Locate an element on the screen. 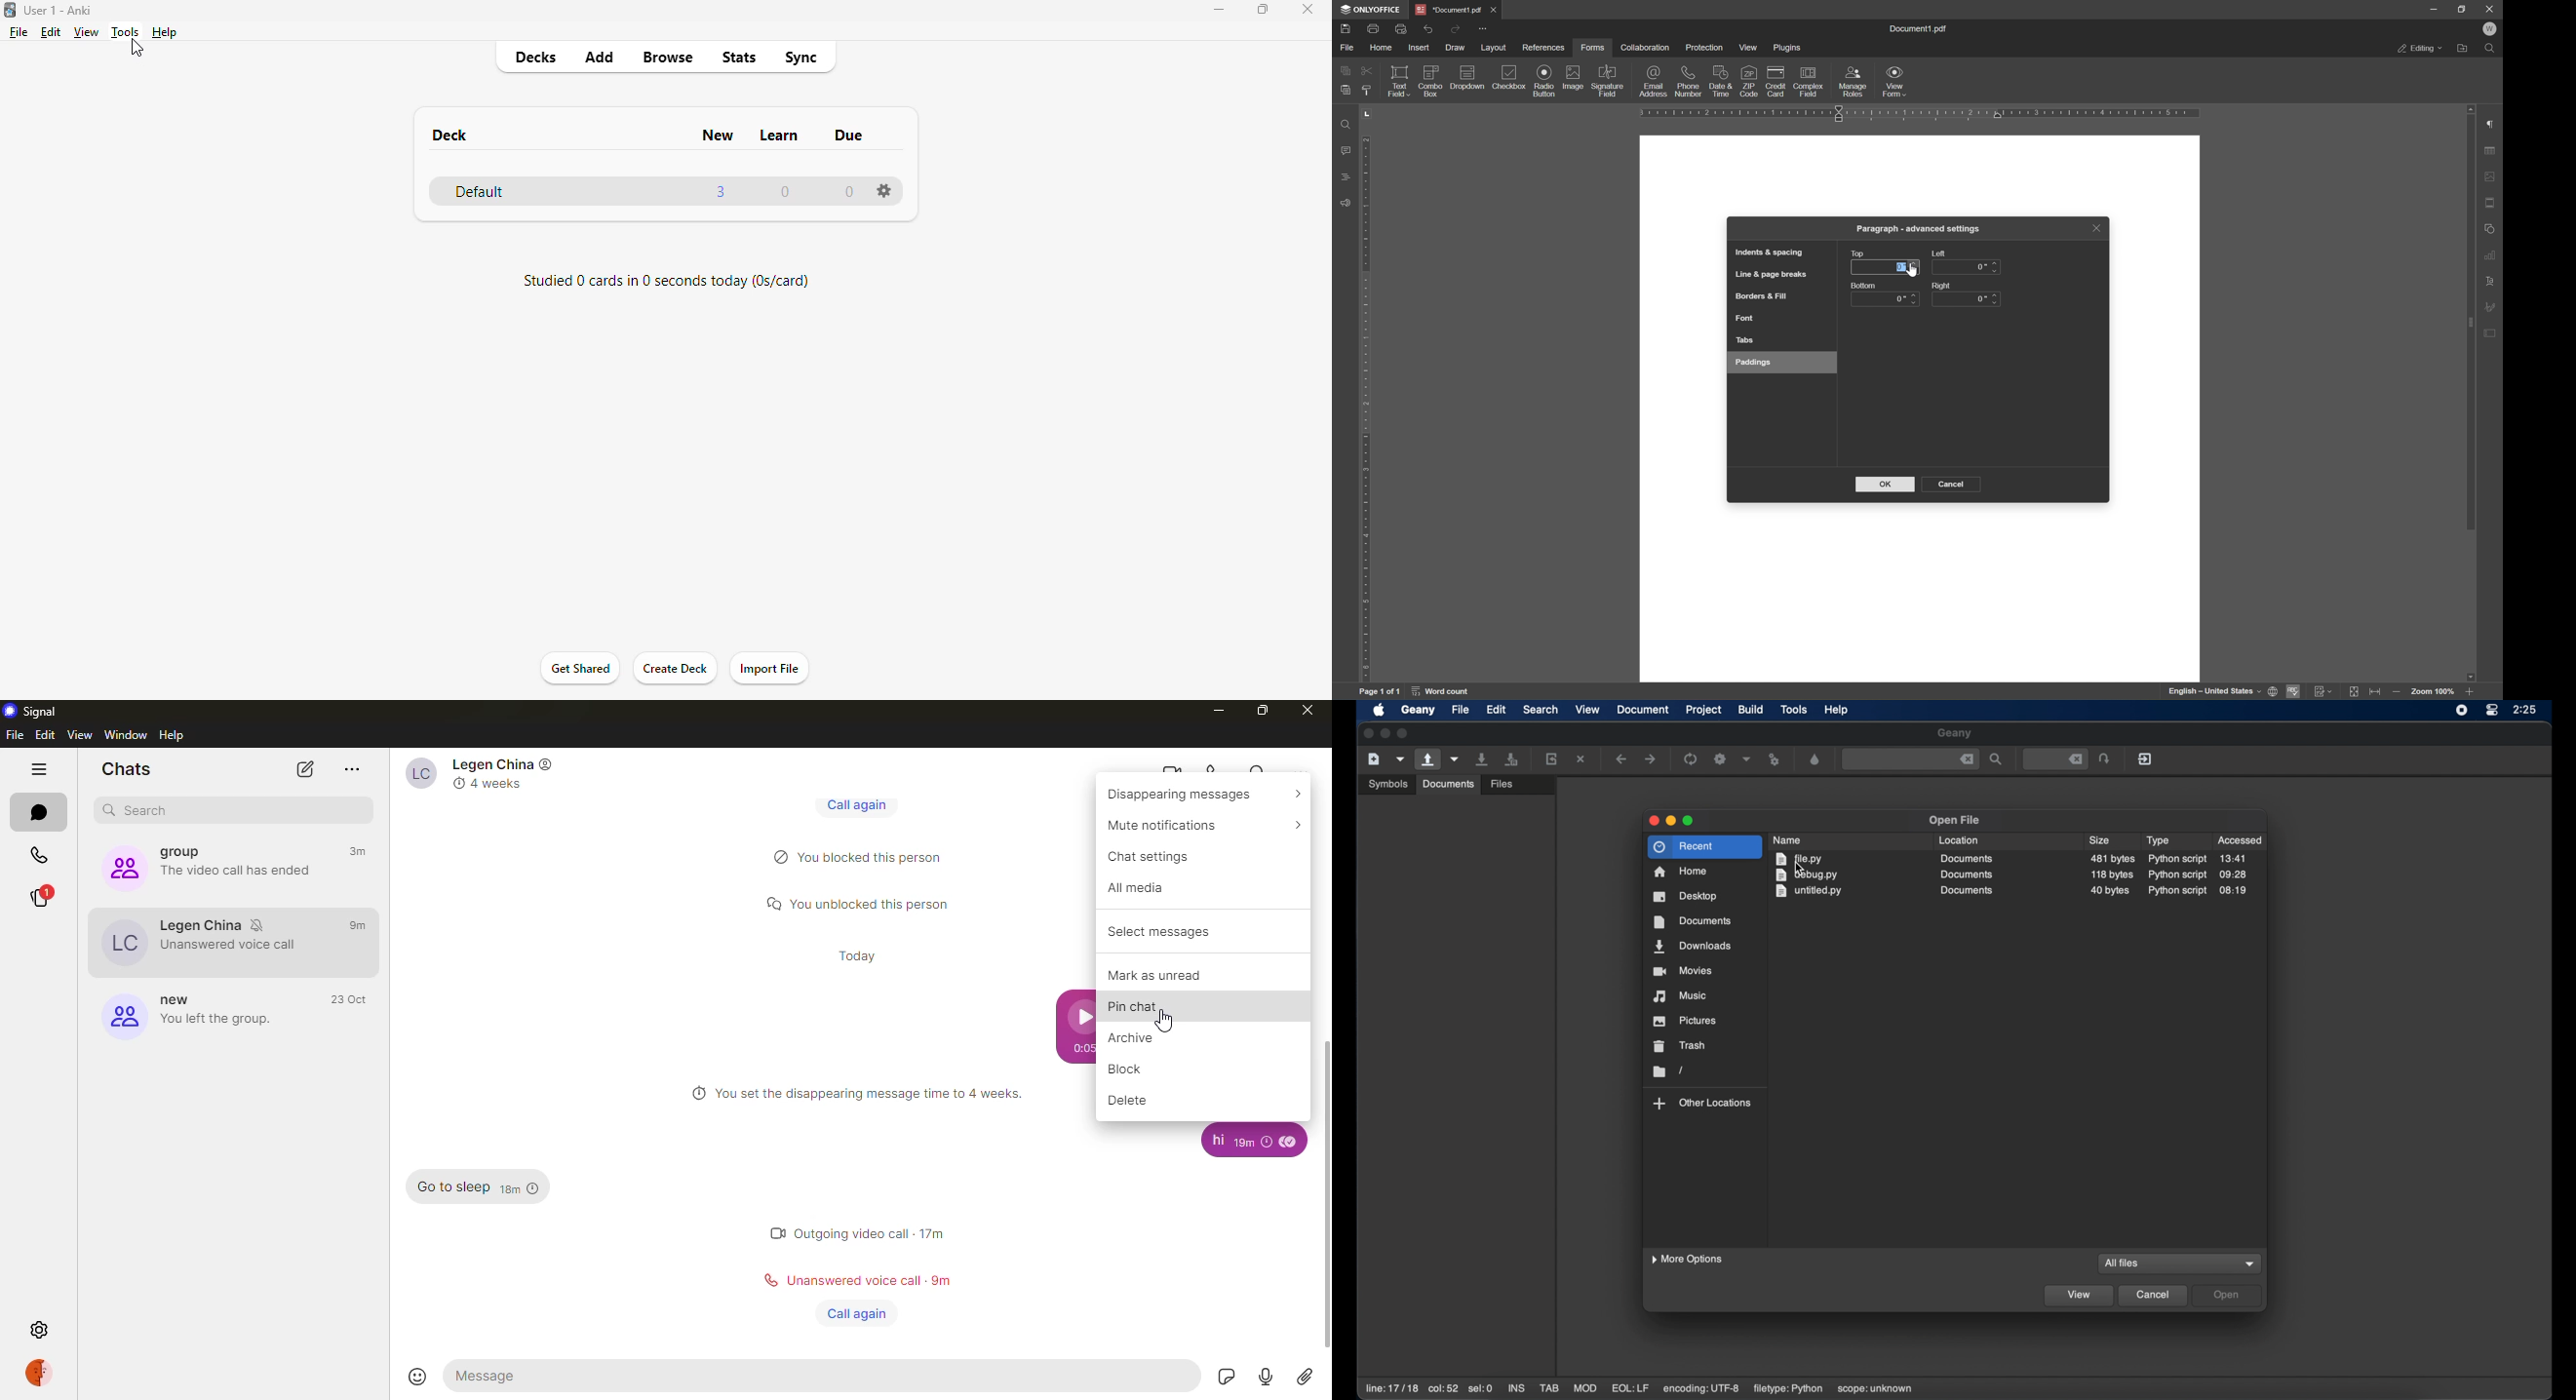 This screenshot has height=1400, width=2576. desktop is located at coordinates (1686, 896).